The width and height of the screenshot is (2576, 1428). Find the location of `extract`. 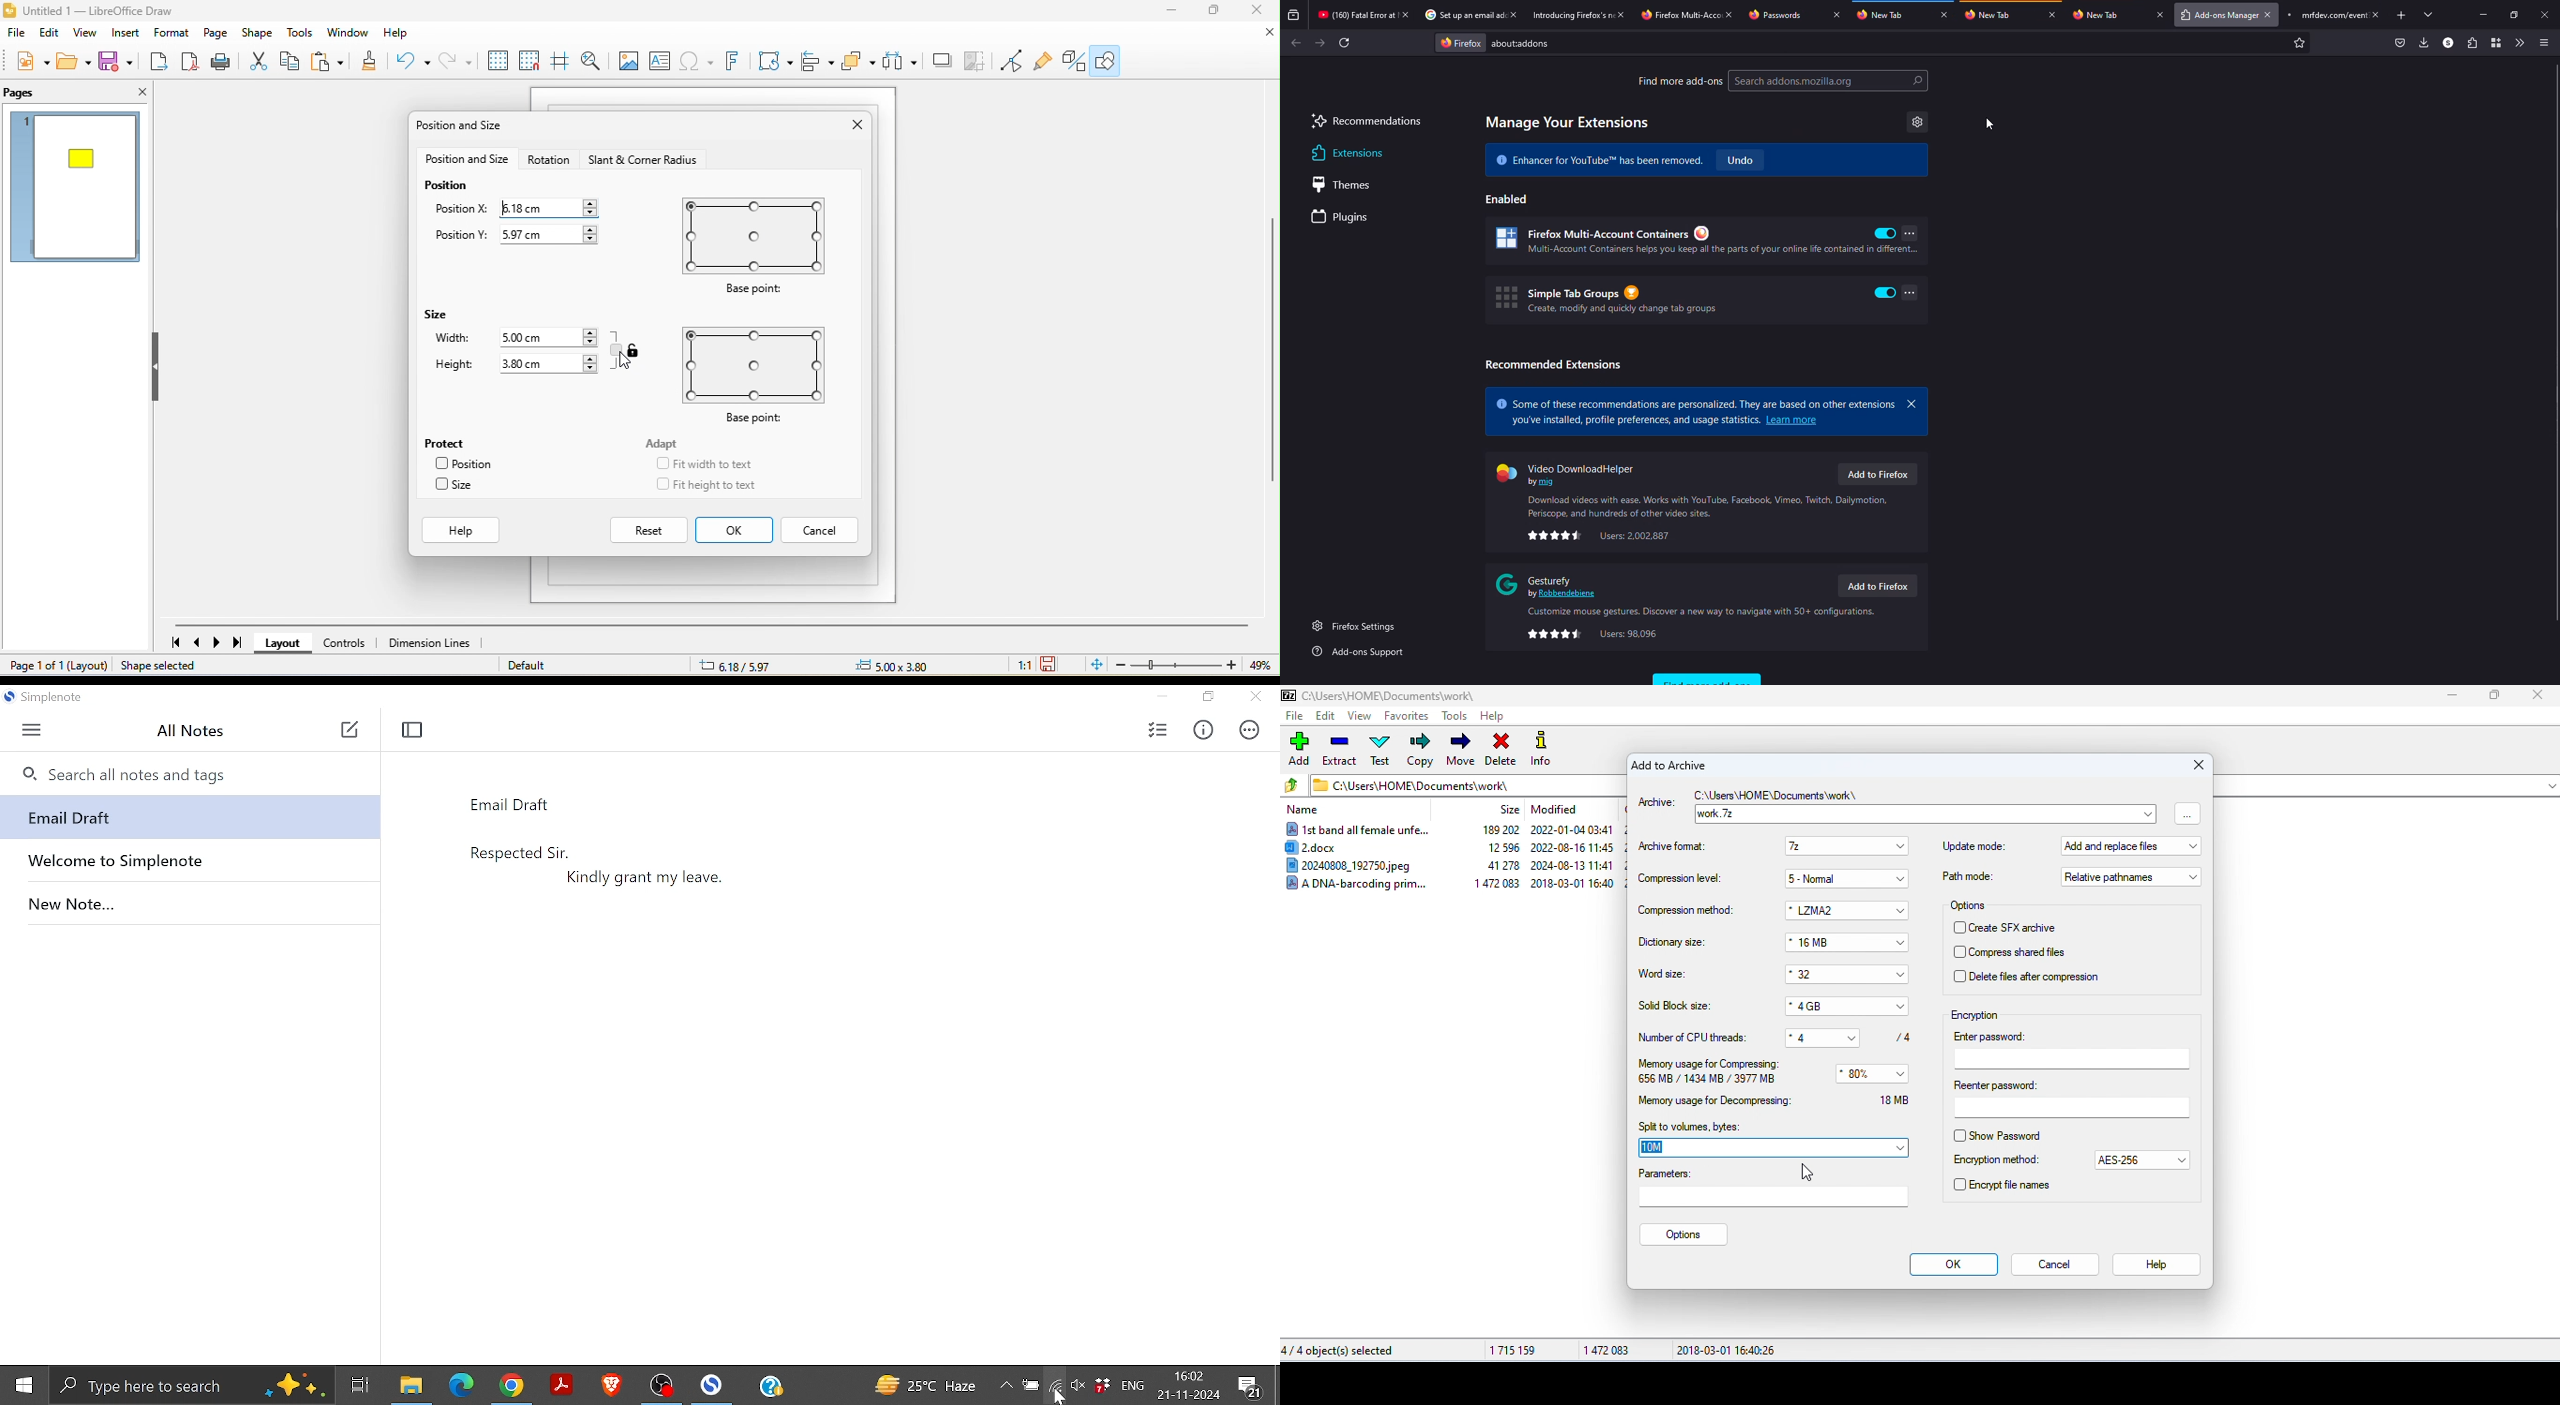

extract is located at coordinates (1339, 750).